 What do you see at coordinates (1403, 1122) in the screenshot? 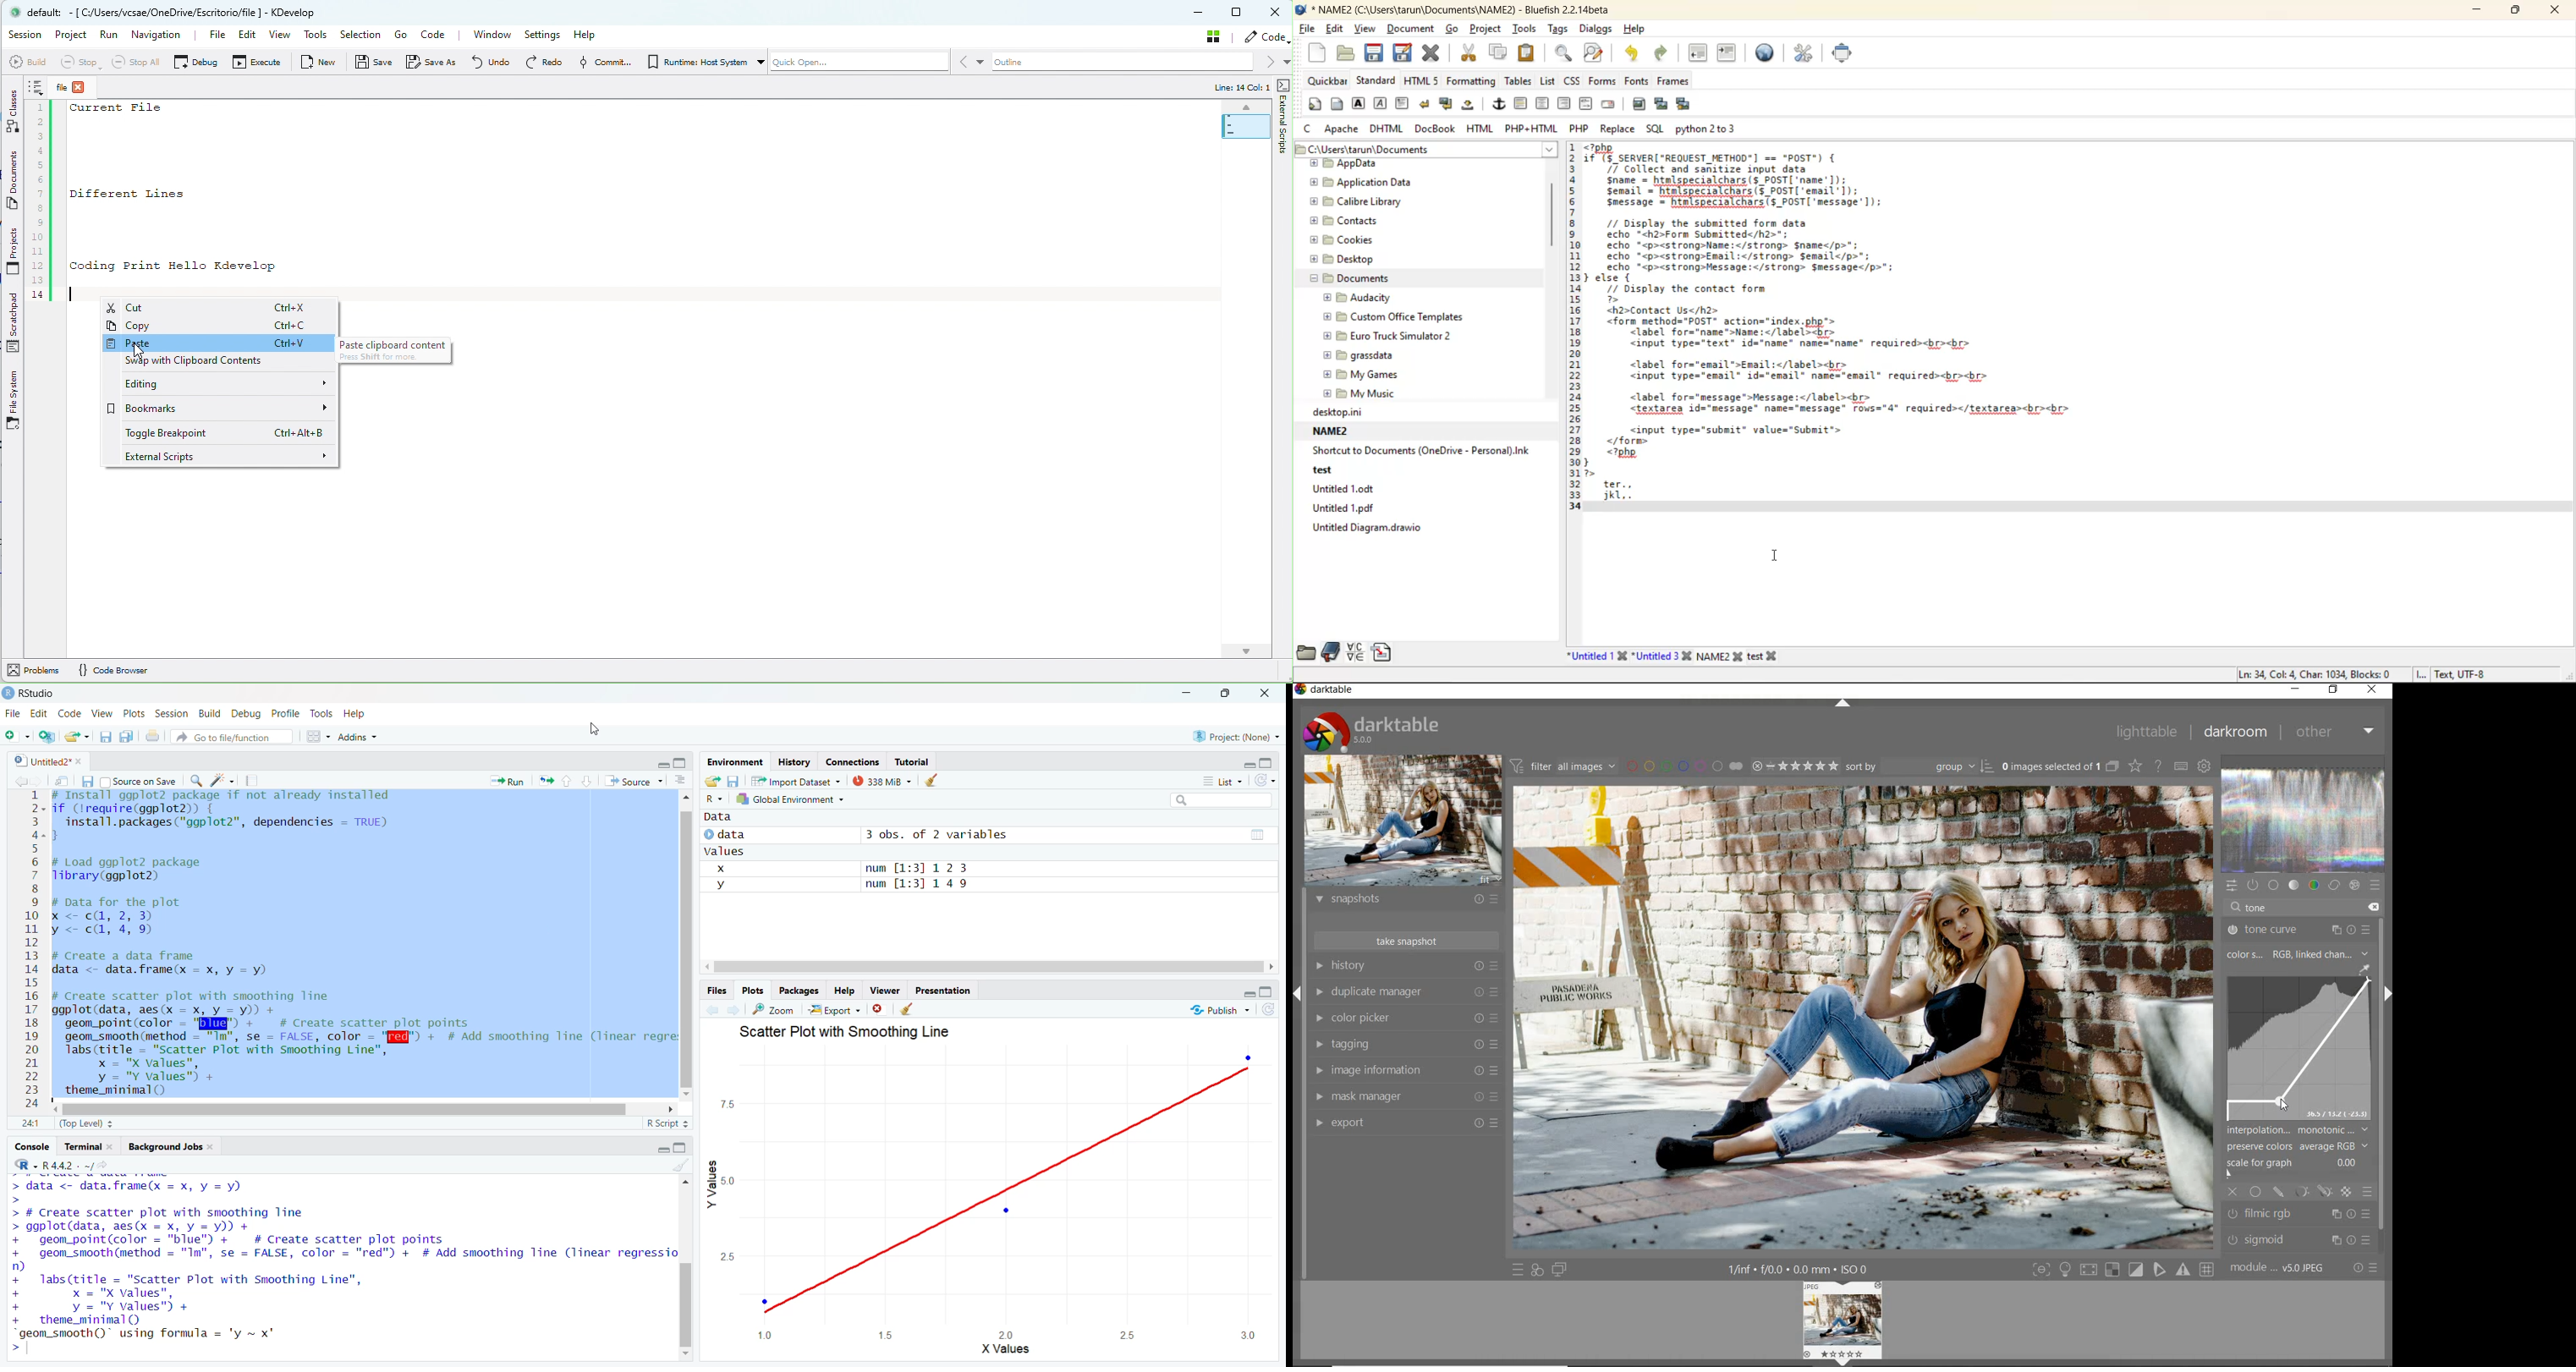
I see `export` at bounding box center [1403, 1122].